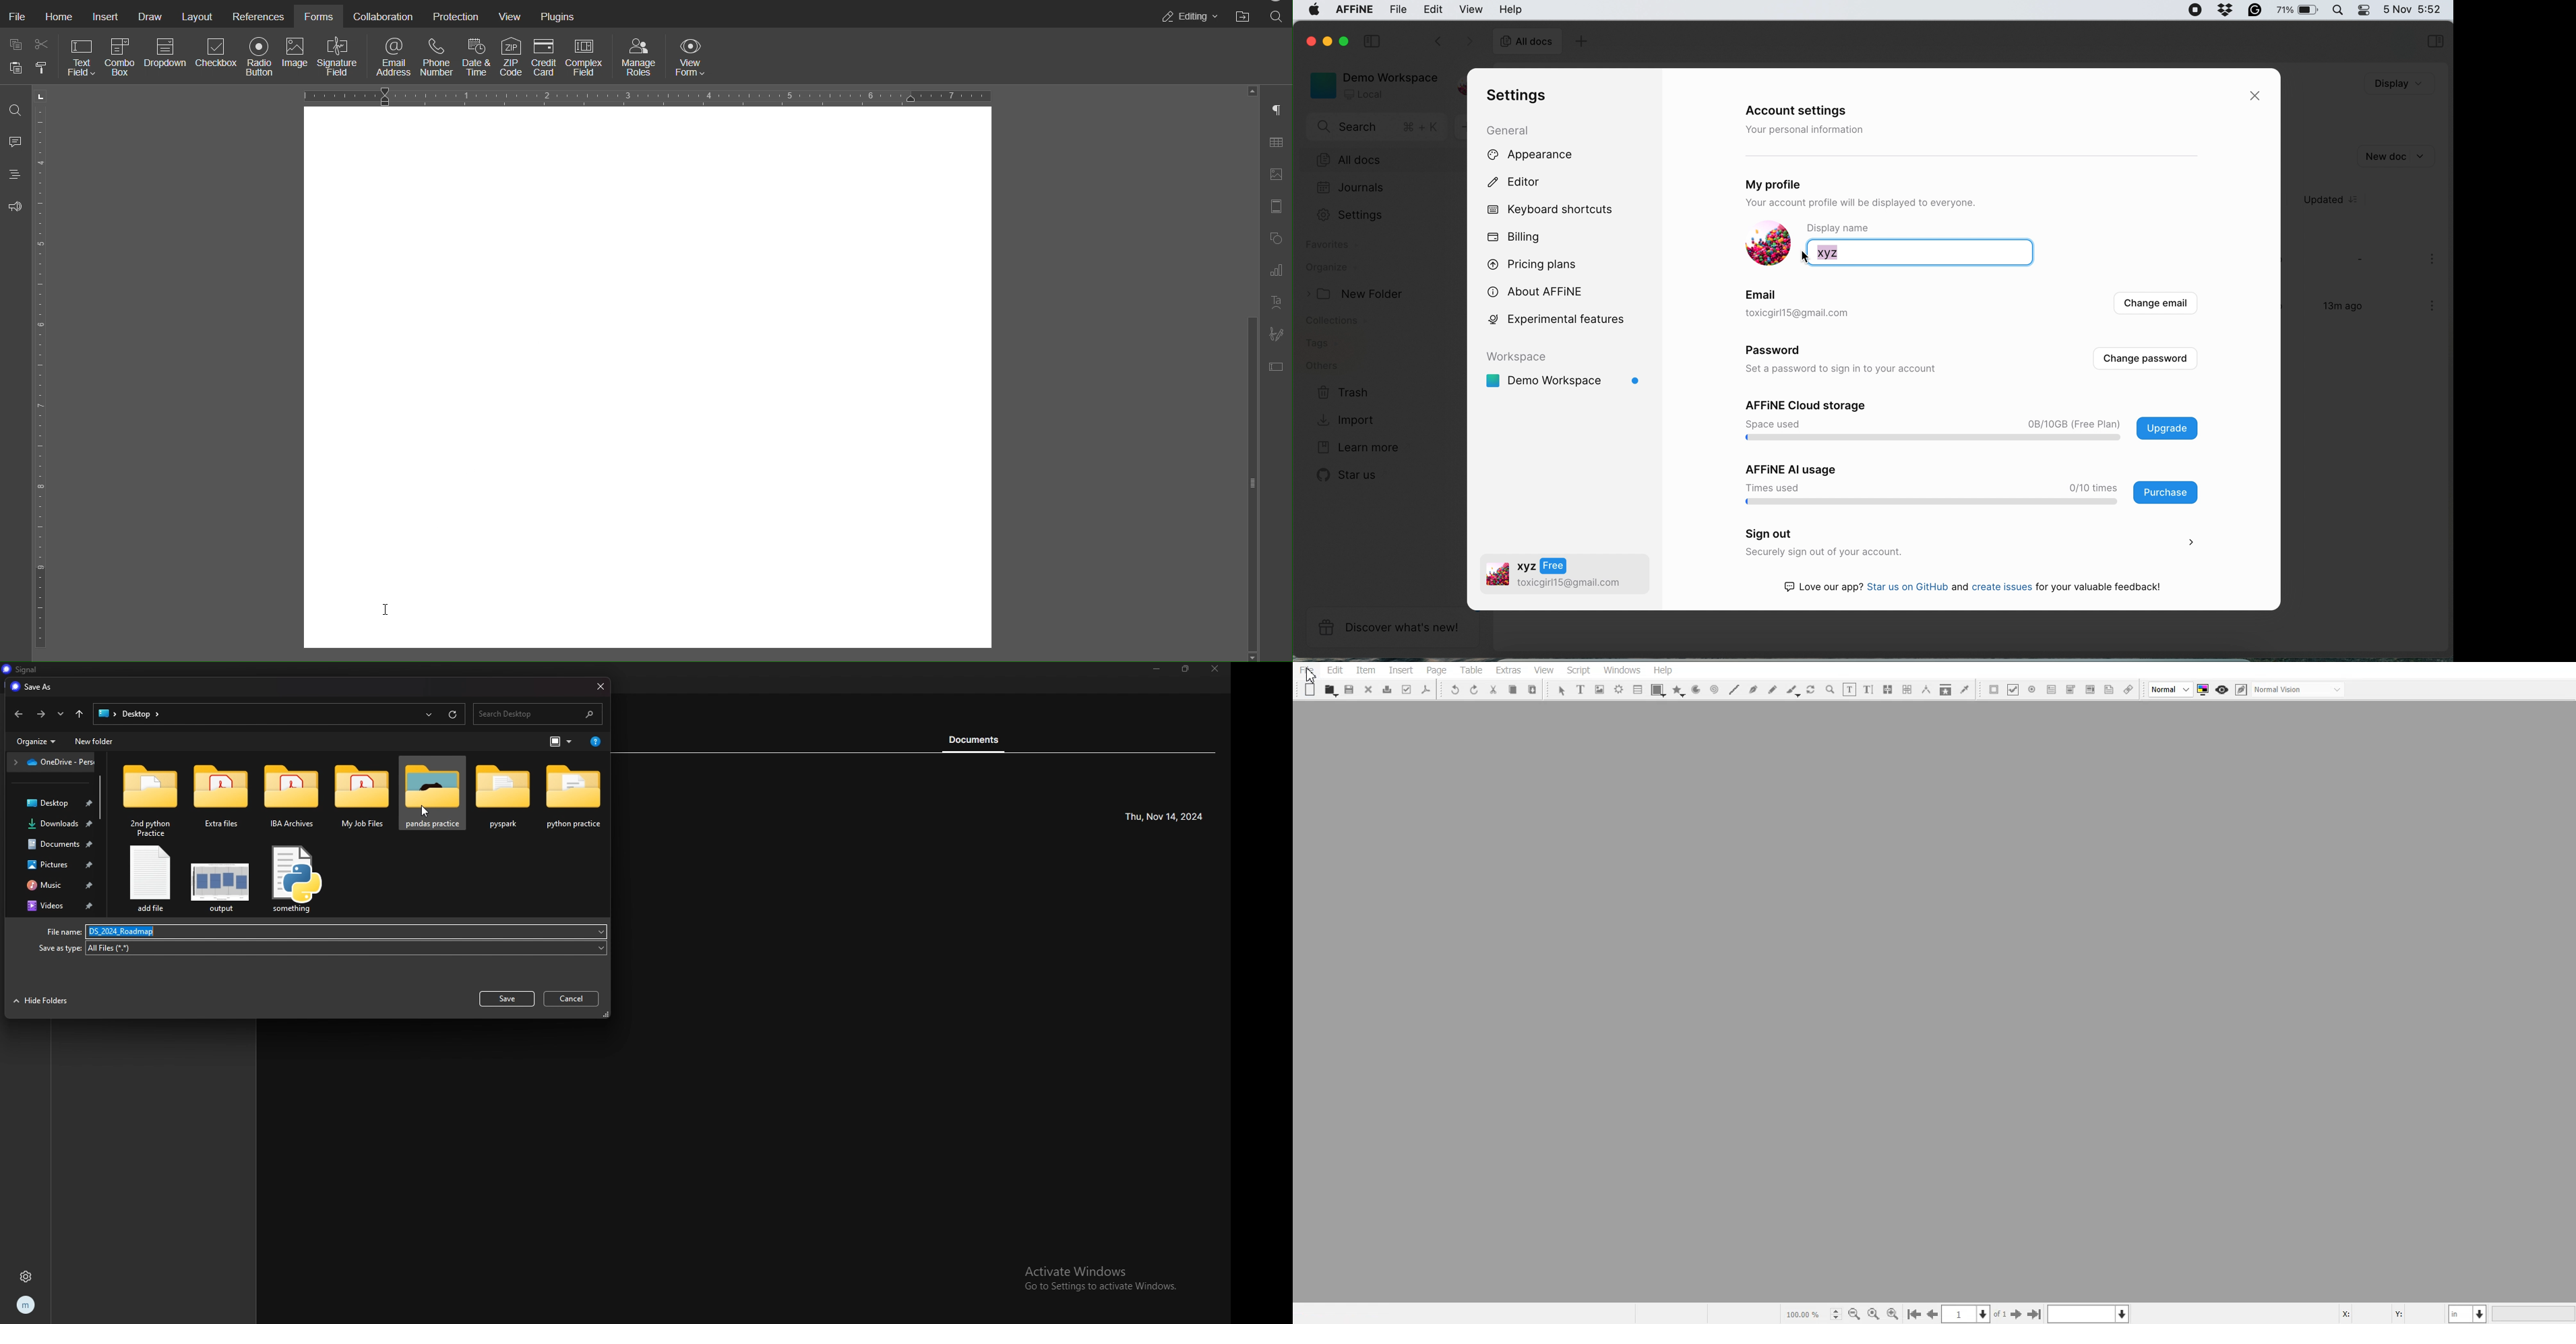 This screenshot has height=1344, width=2576. I want to click on blank page, so click(641, 381).